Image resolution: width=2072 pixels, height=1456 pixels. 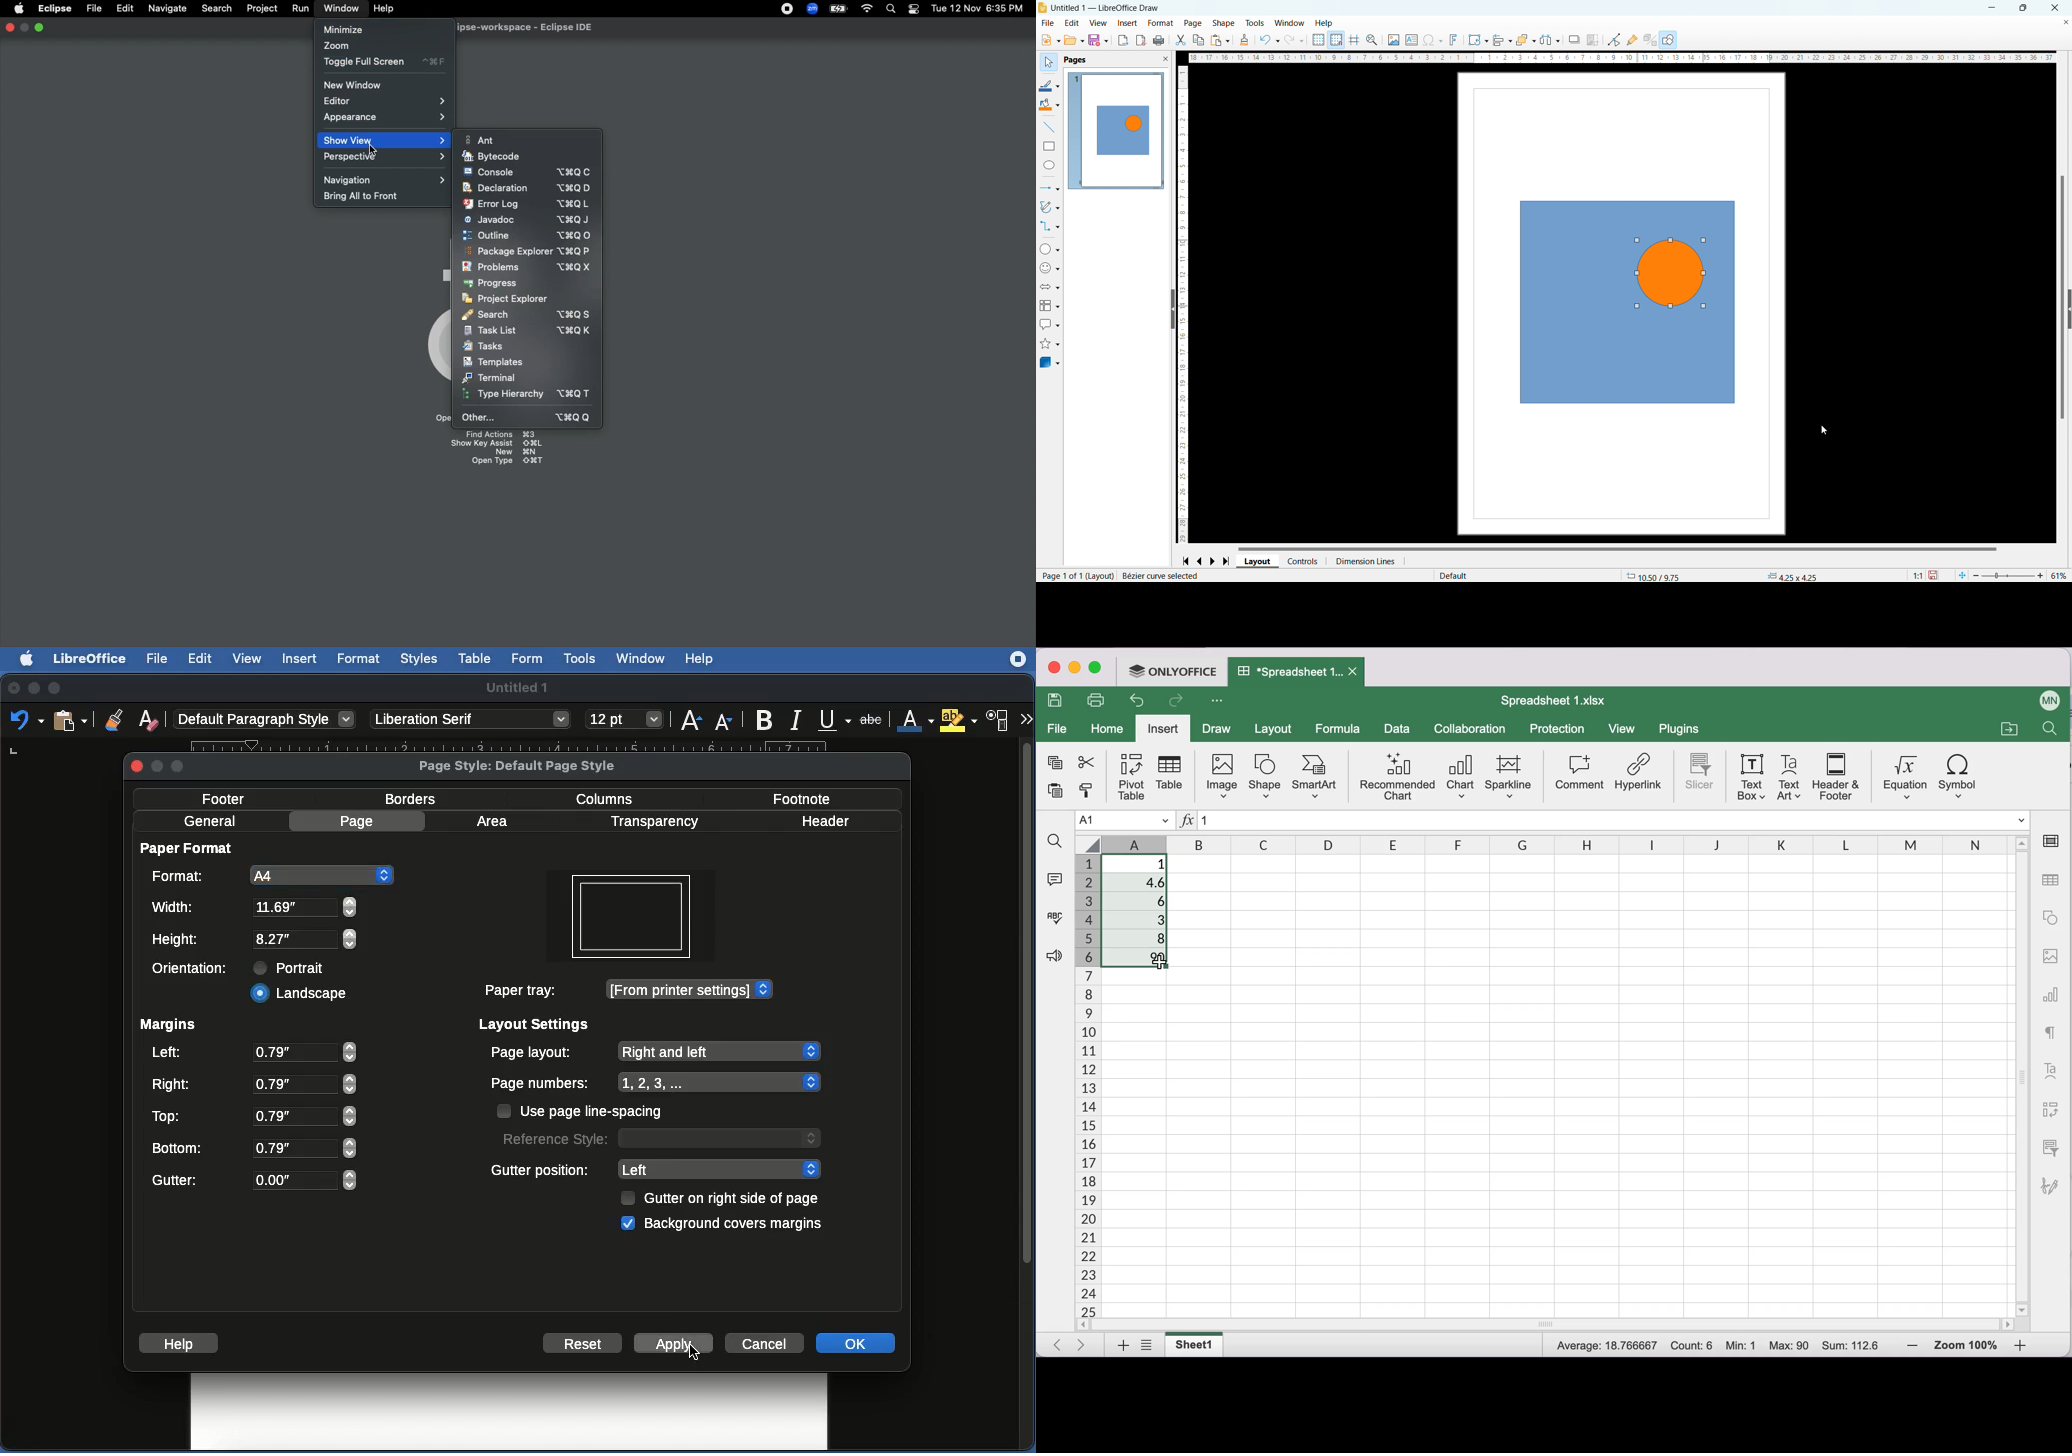 I want to click on pivot table, so click(x=1128, y=776).